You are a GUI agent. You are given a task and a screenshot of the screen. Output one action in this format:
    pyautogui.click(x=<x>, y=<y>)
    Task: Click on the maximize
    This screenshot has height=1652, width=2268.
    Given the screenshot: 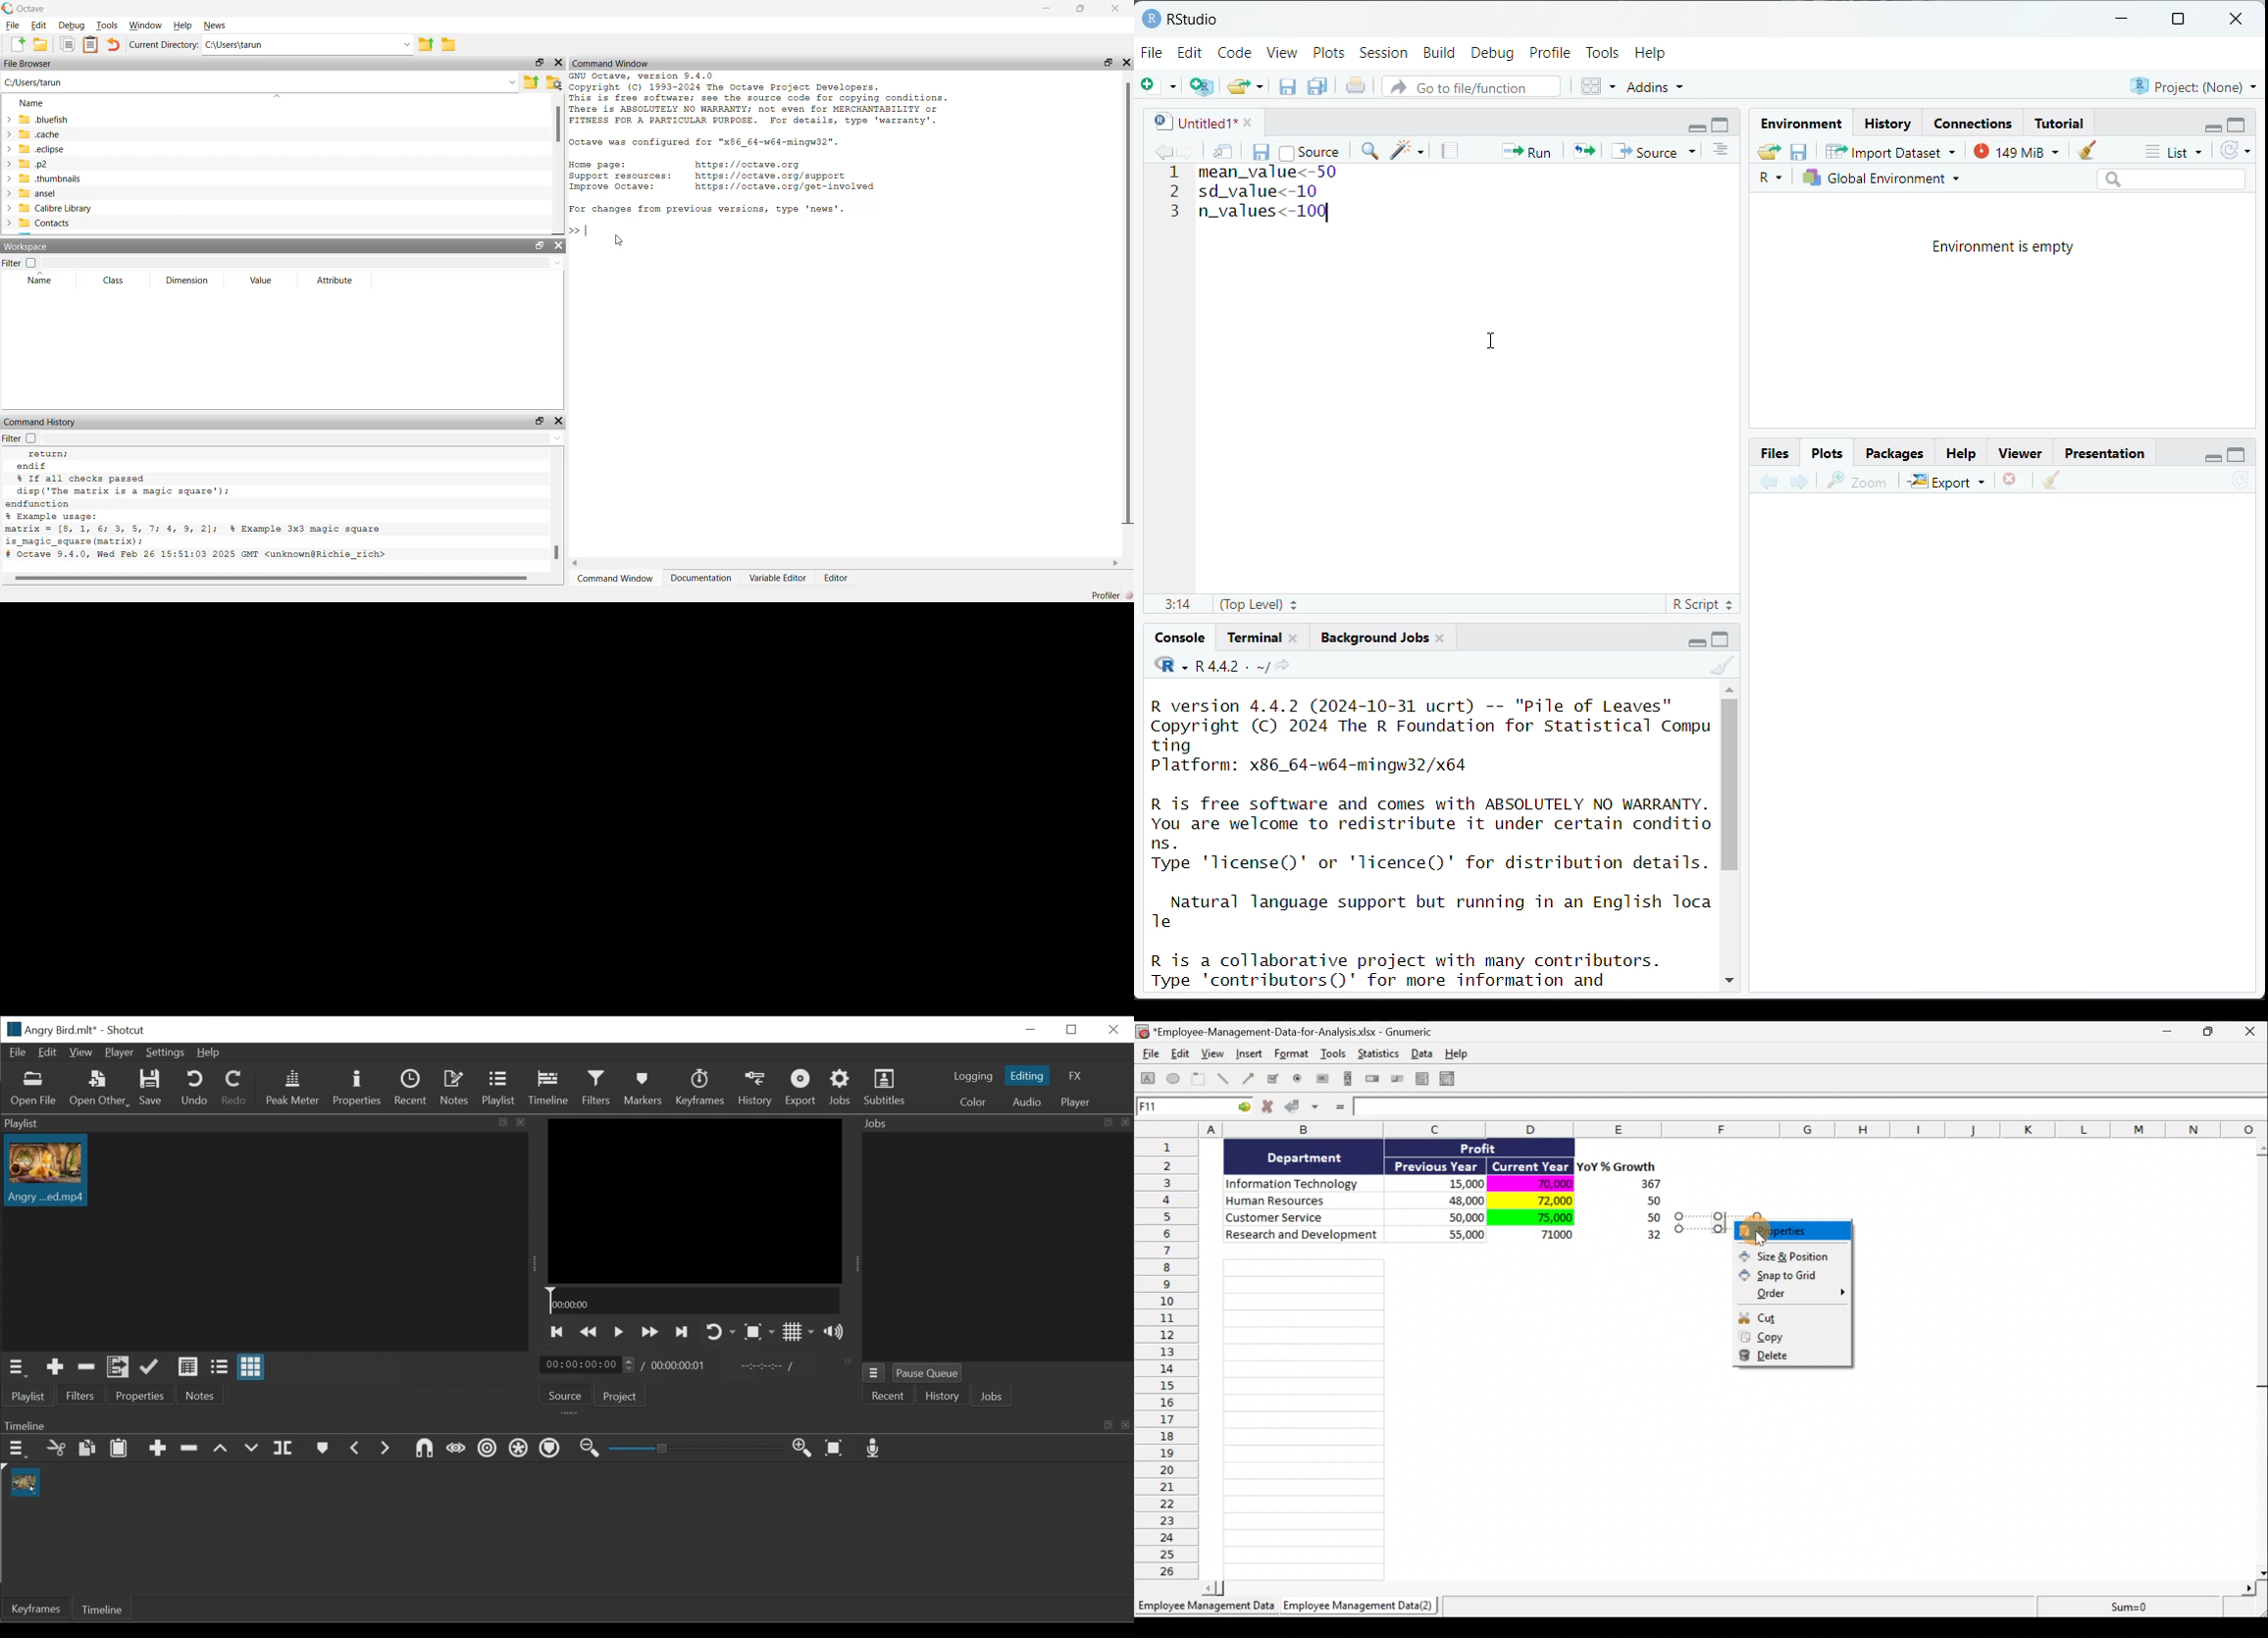 What is the action you would take?
    pyautogui.click(x=1723, y=124)
    